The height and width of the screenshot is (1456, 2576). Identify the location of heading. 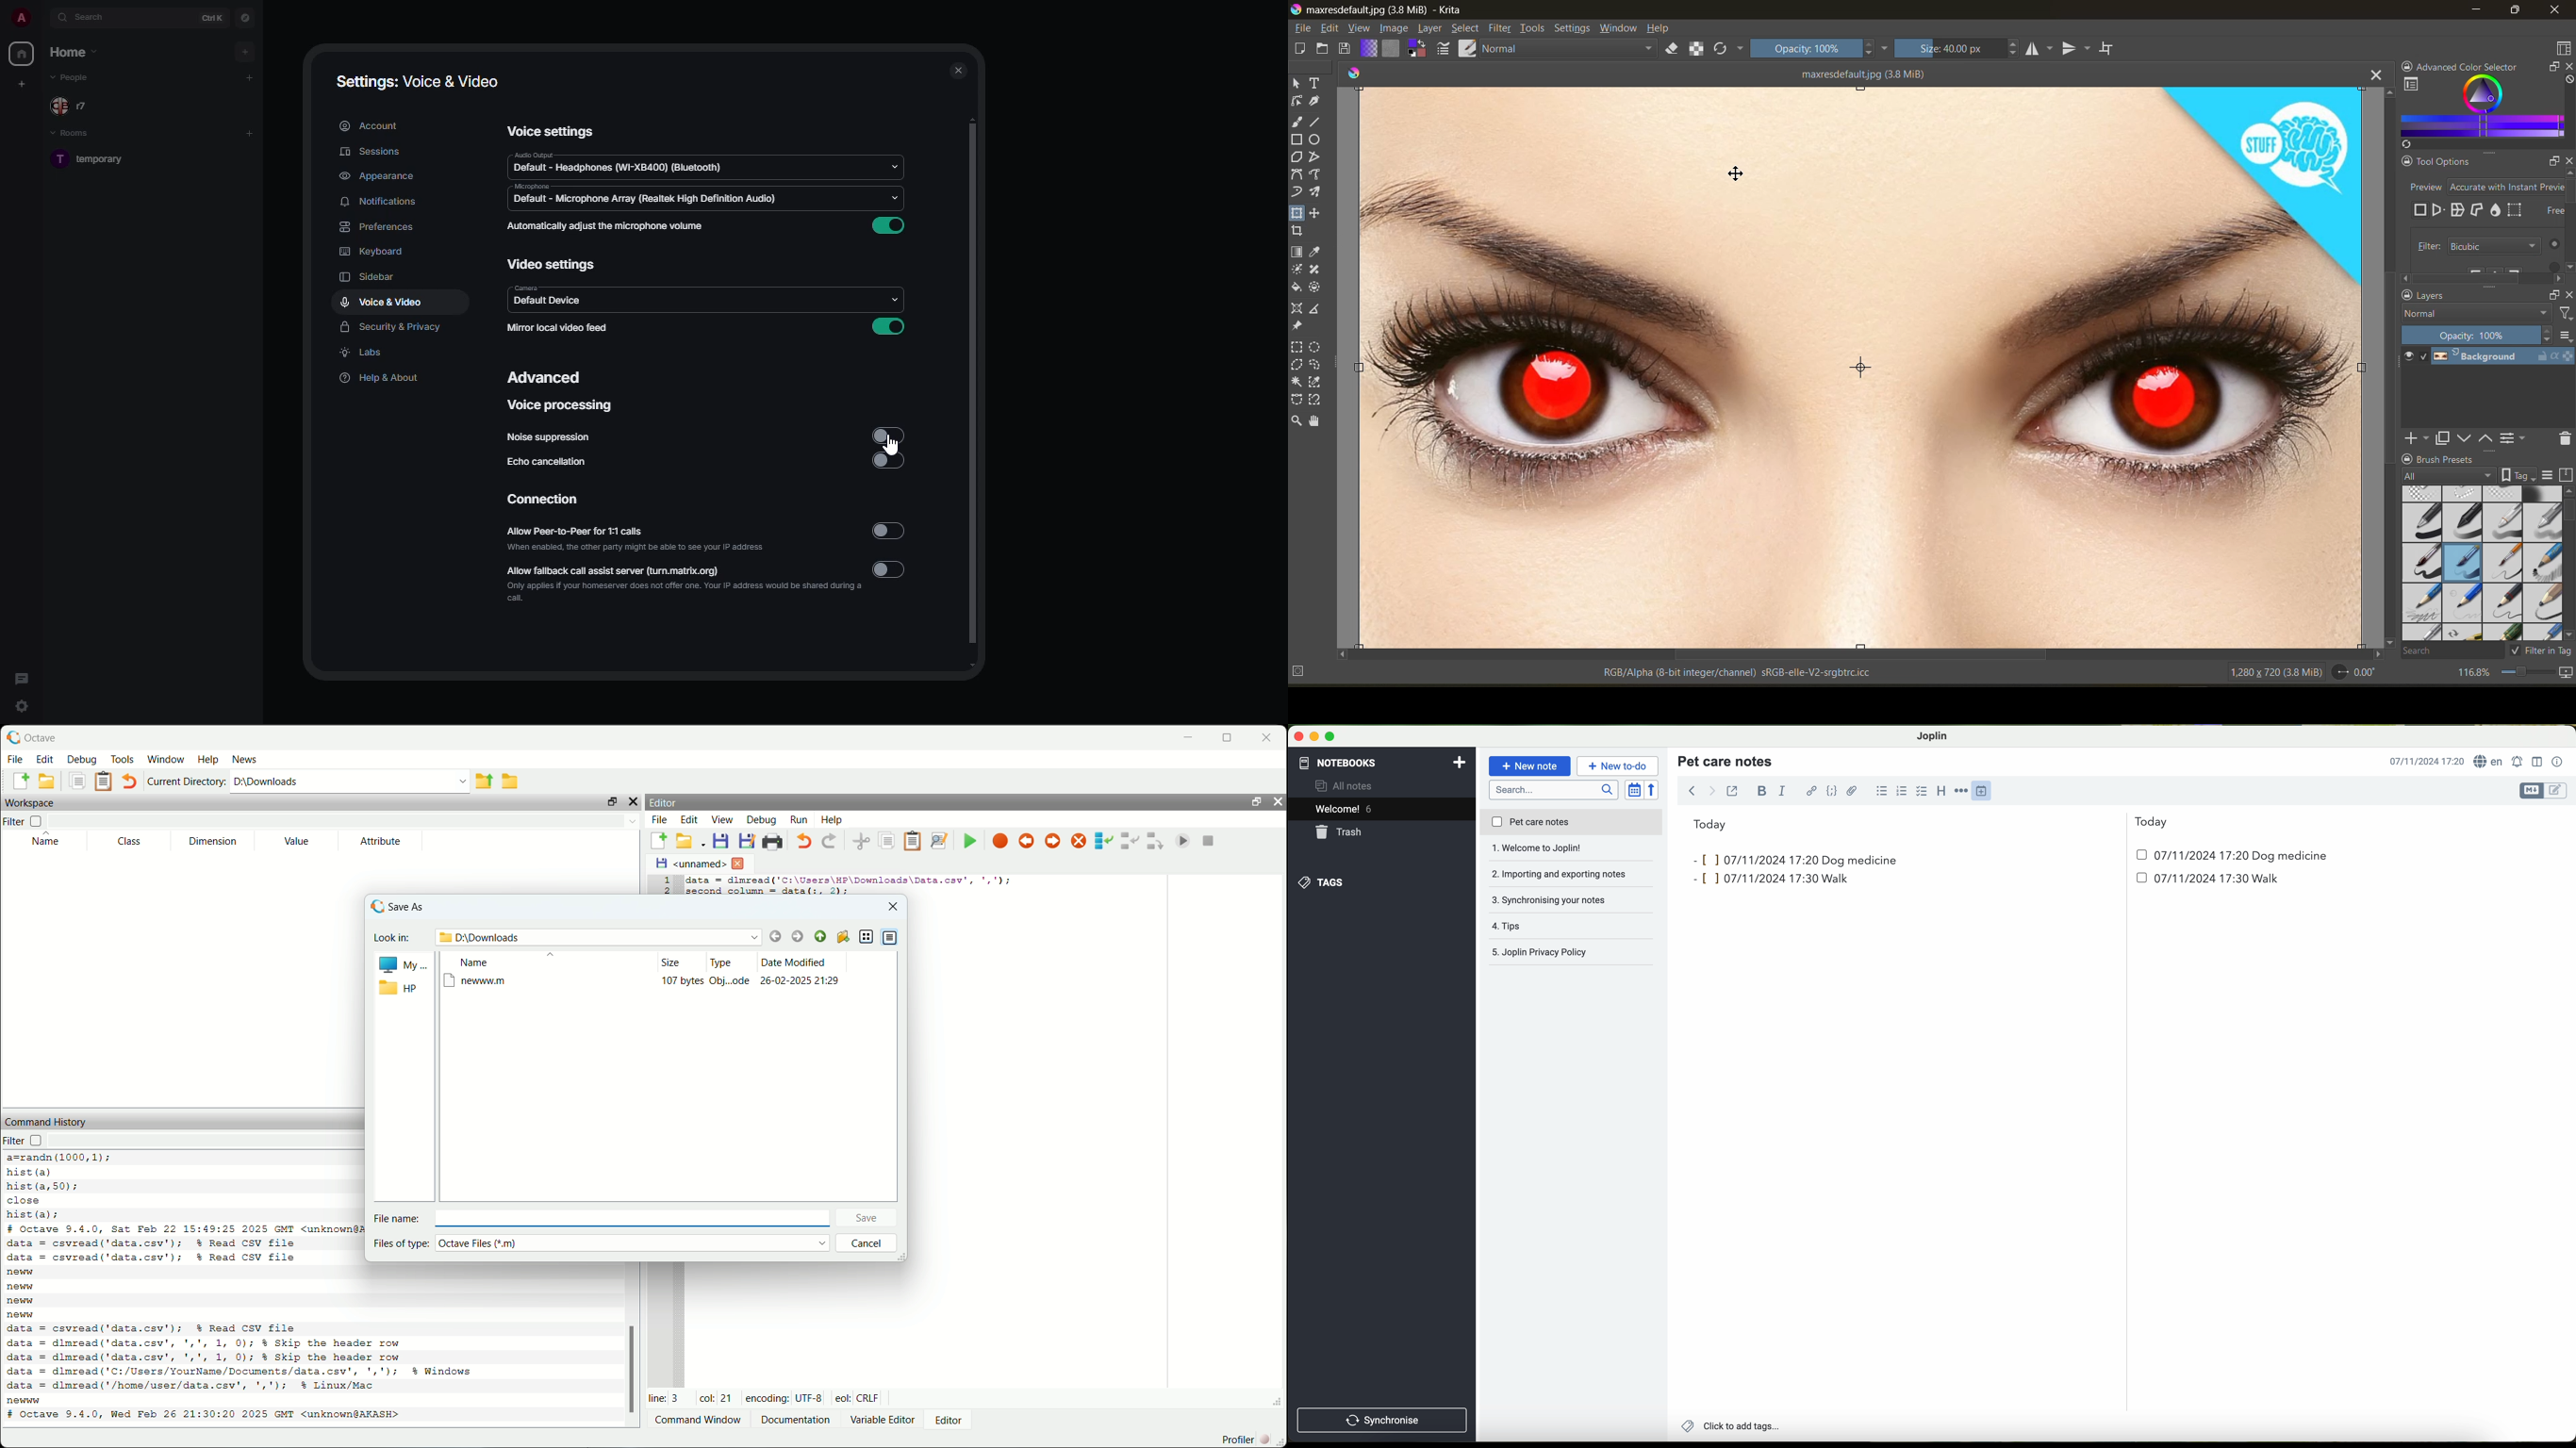
(1942, 790).